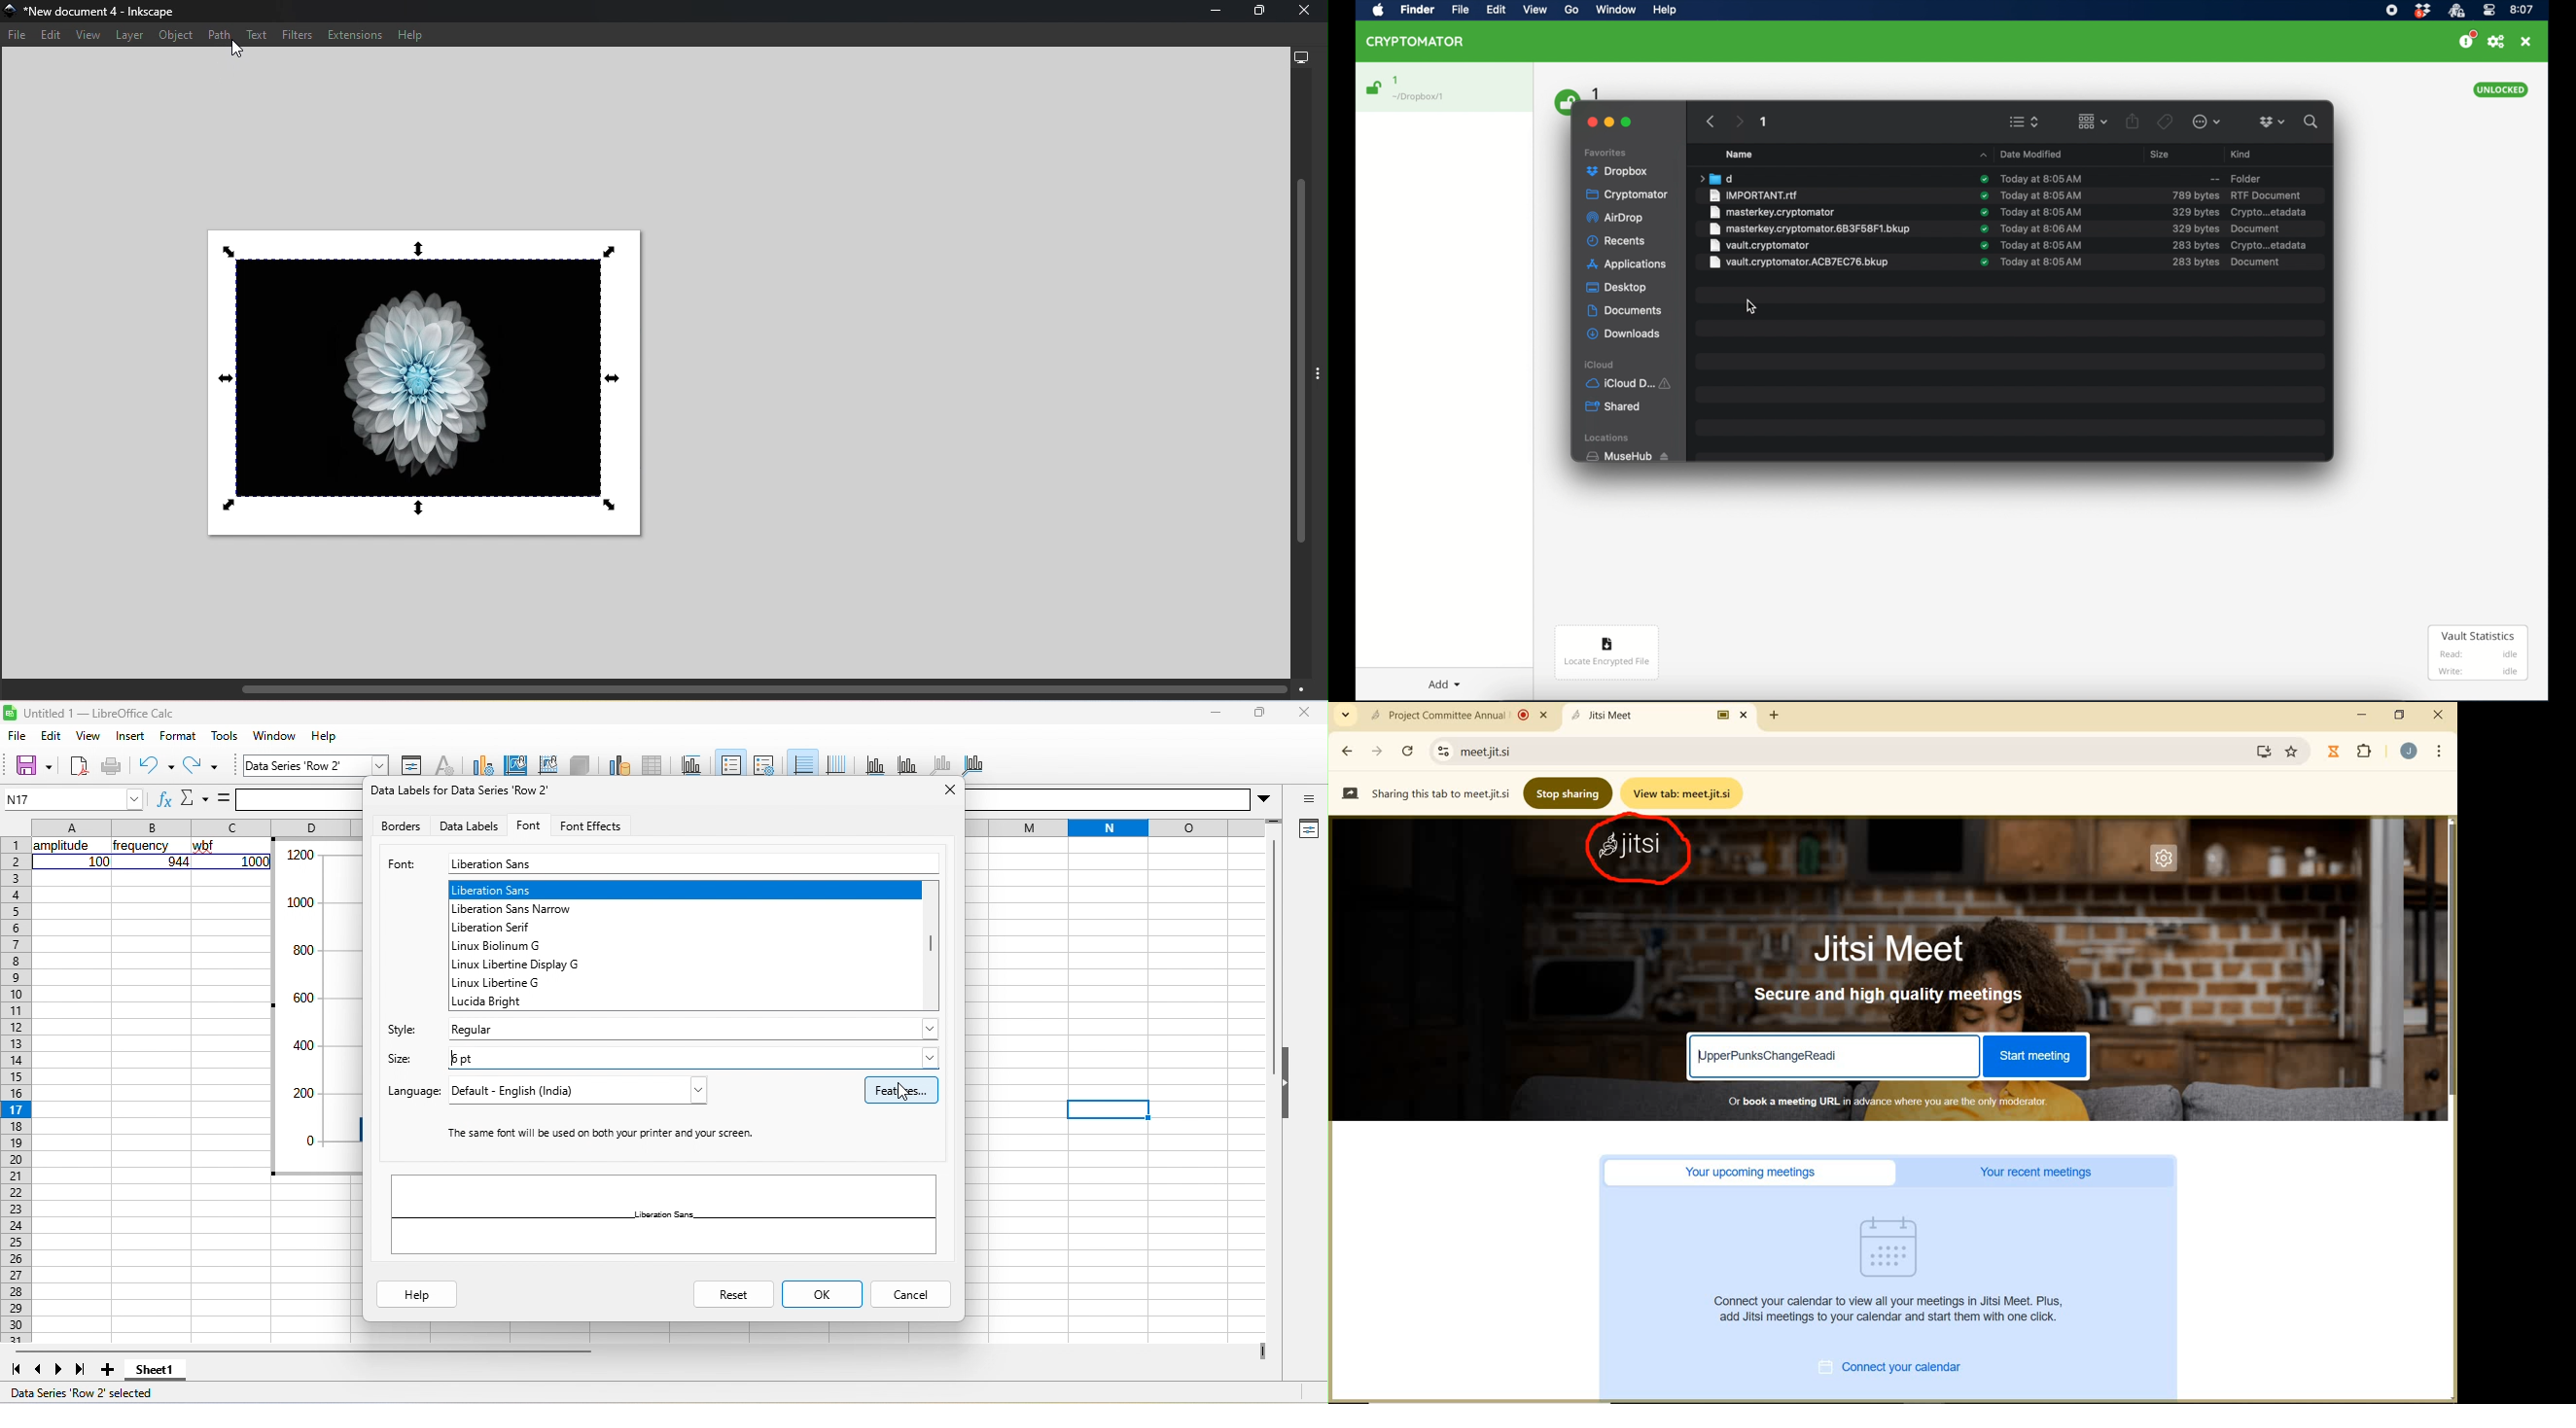  What do you see at coordinates (15, 1090) in the screenshot?
I see `rows` at bounding box center [15, 1090].